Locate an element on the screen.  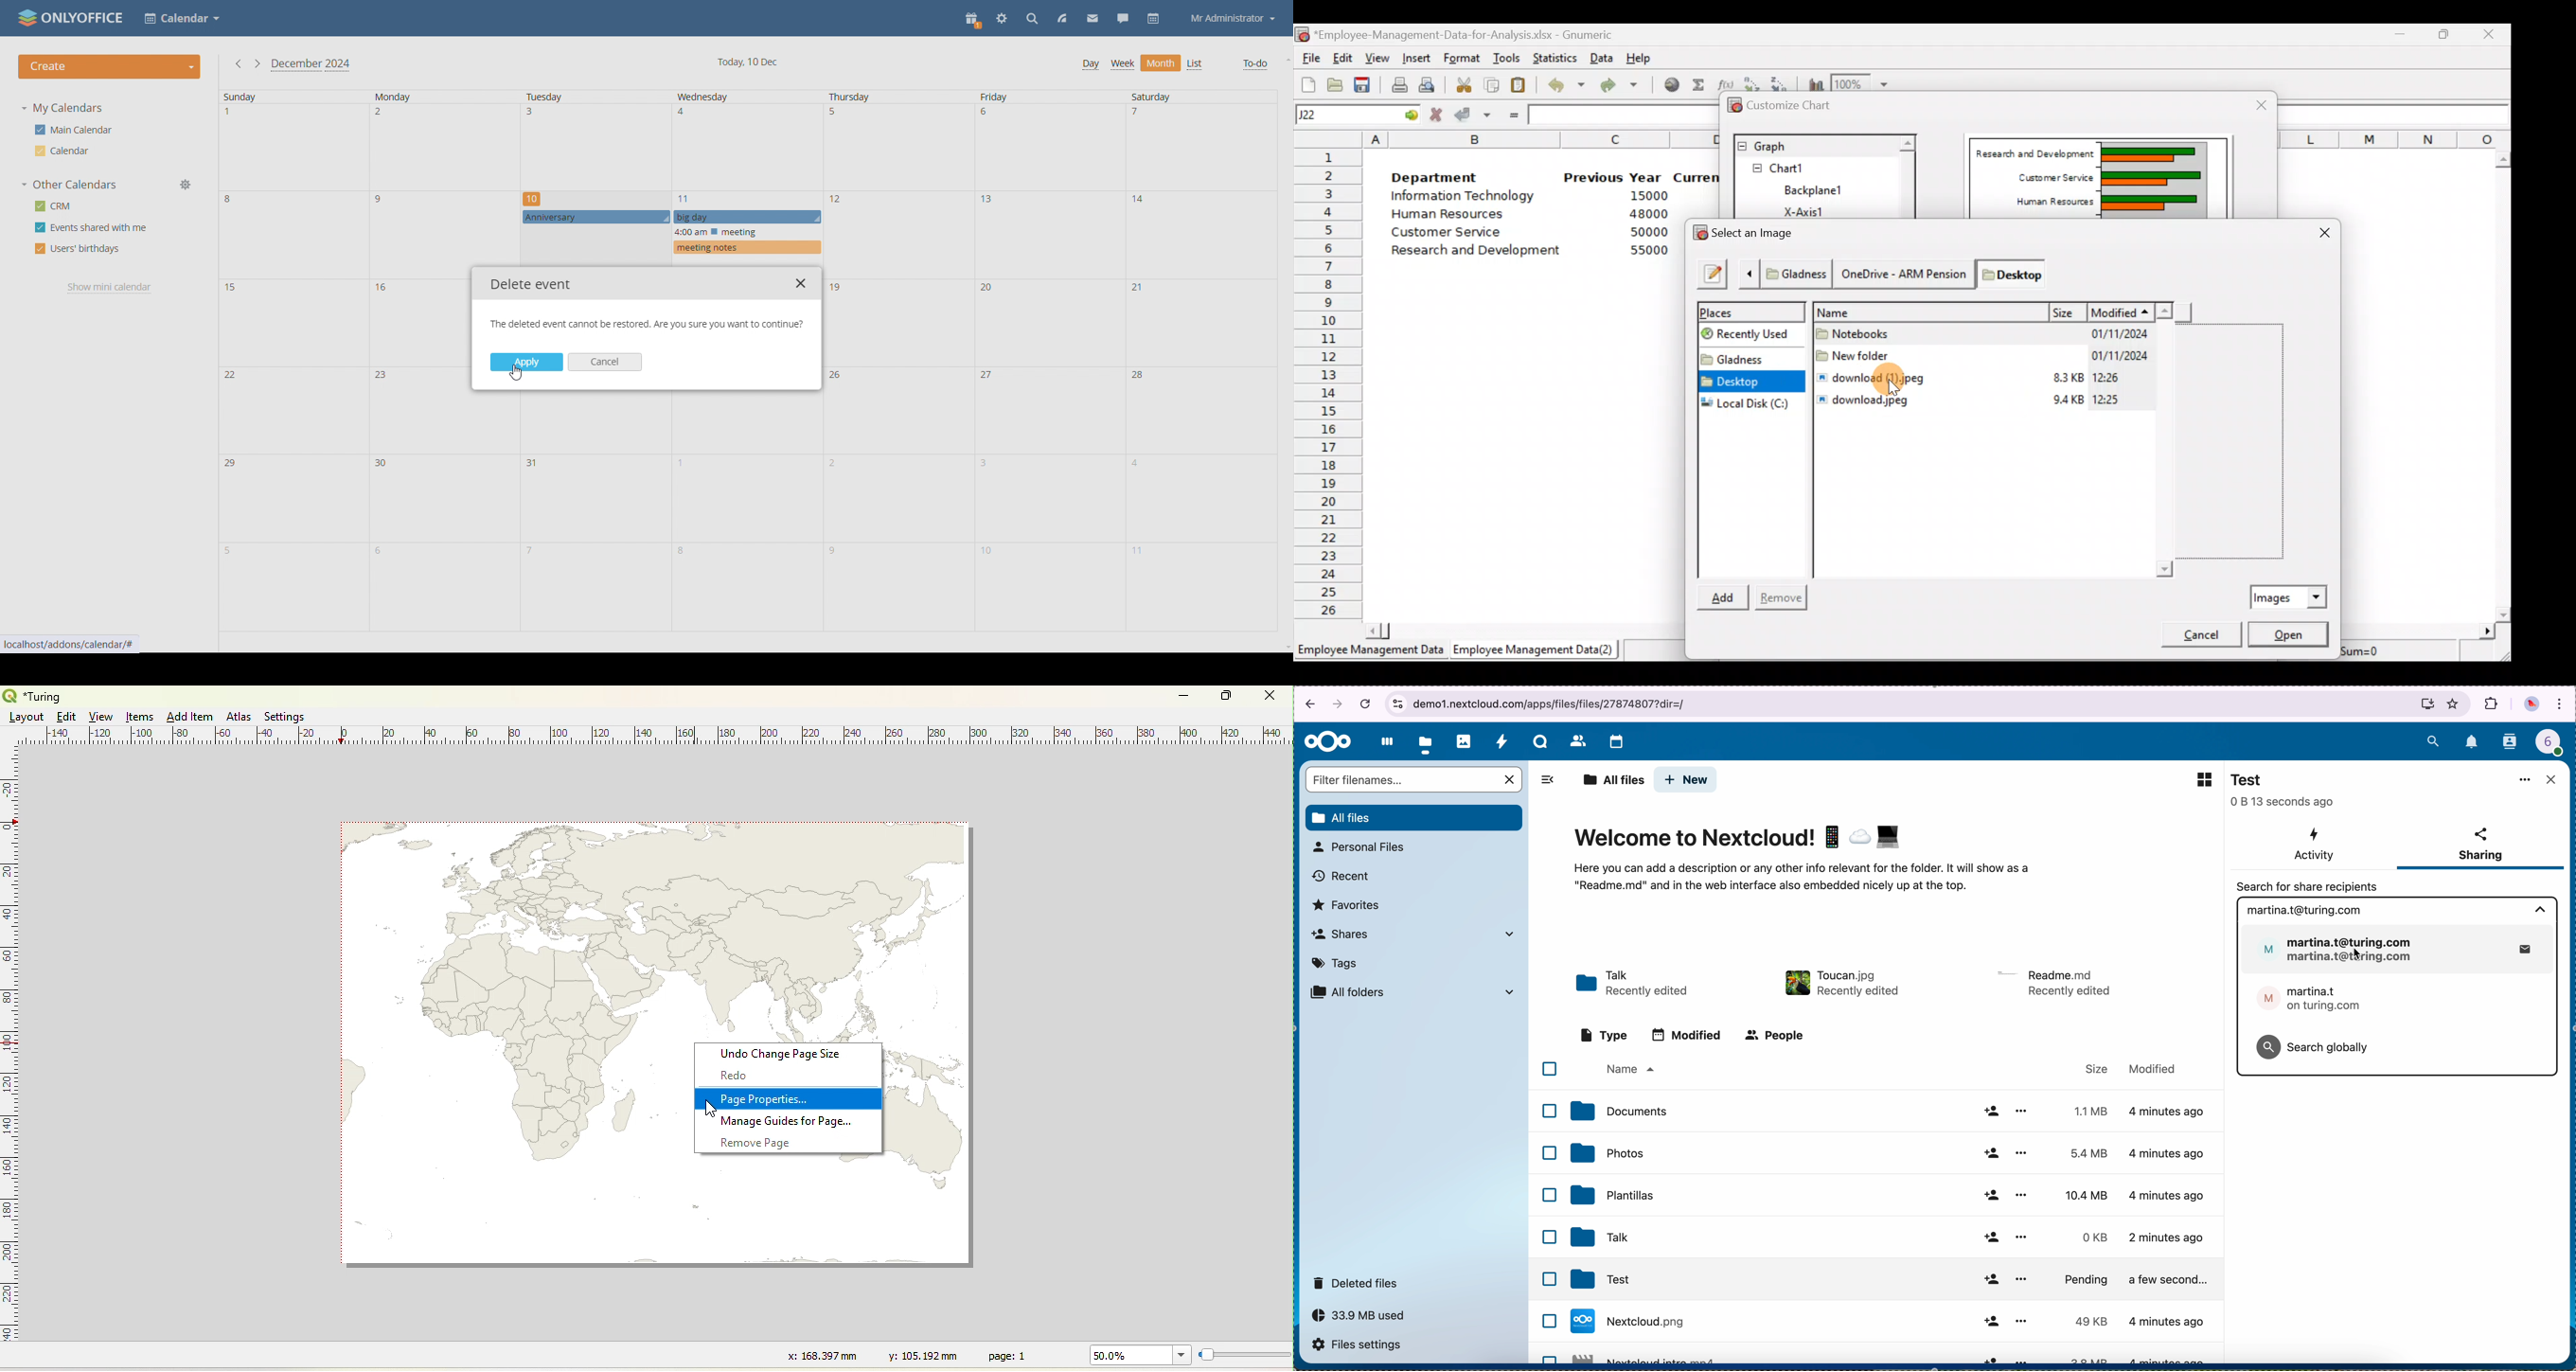
my calendars is located at coordinates (65, 108).